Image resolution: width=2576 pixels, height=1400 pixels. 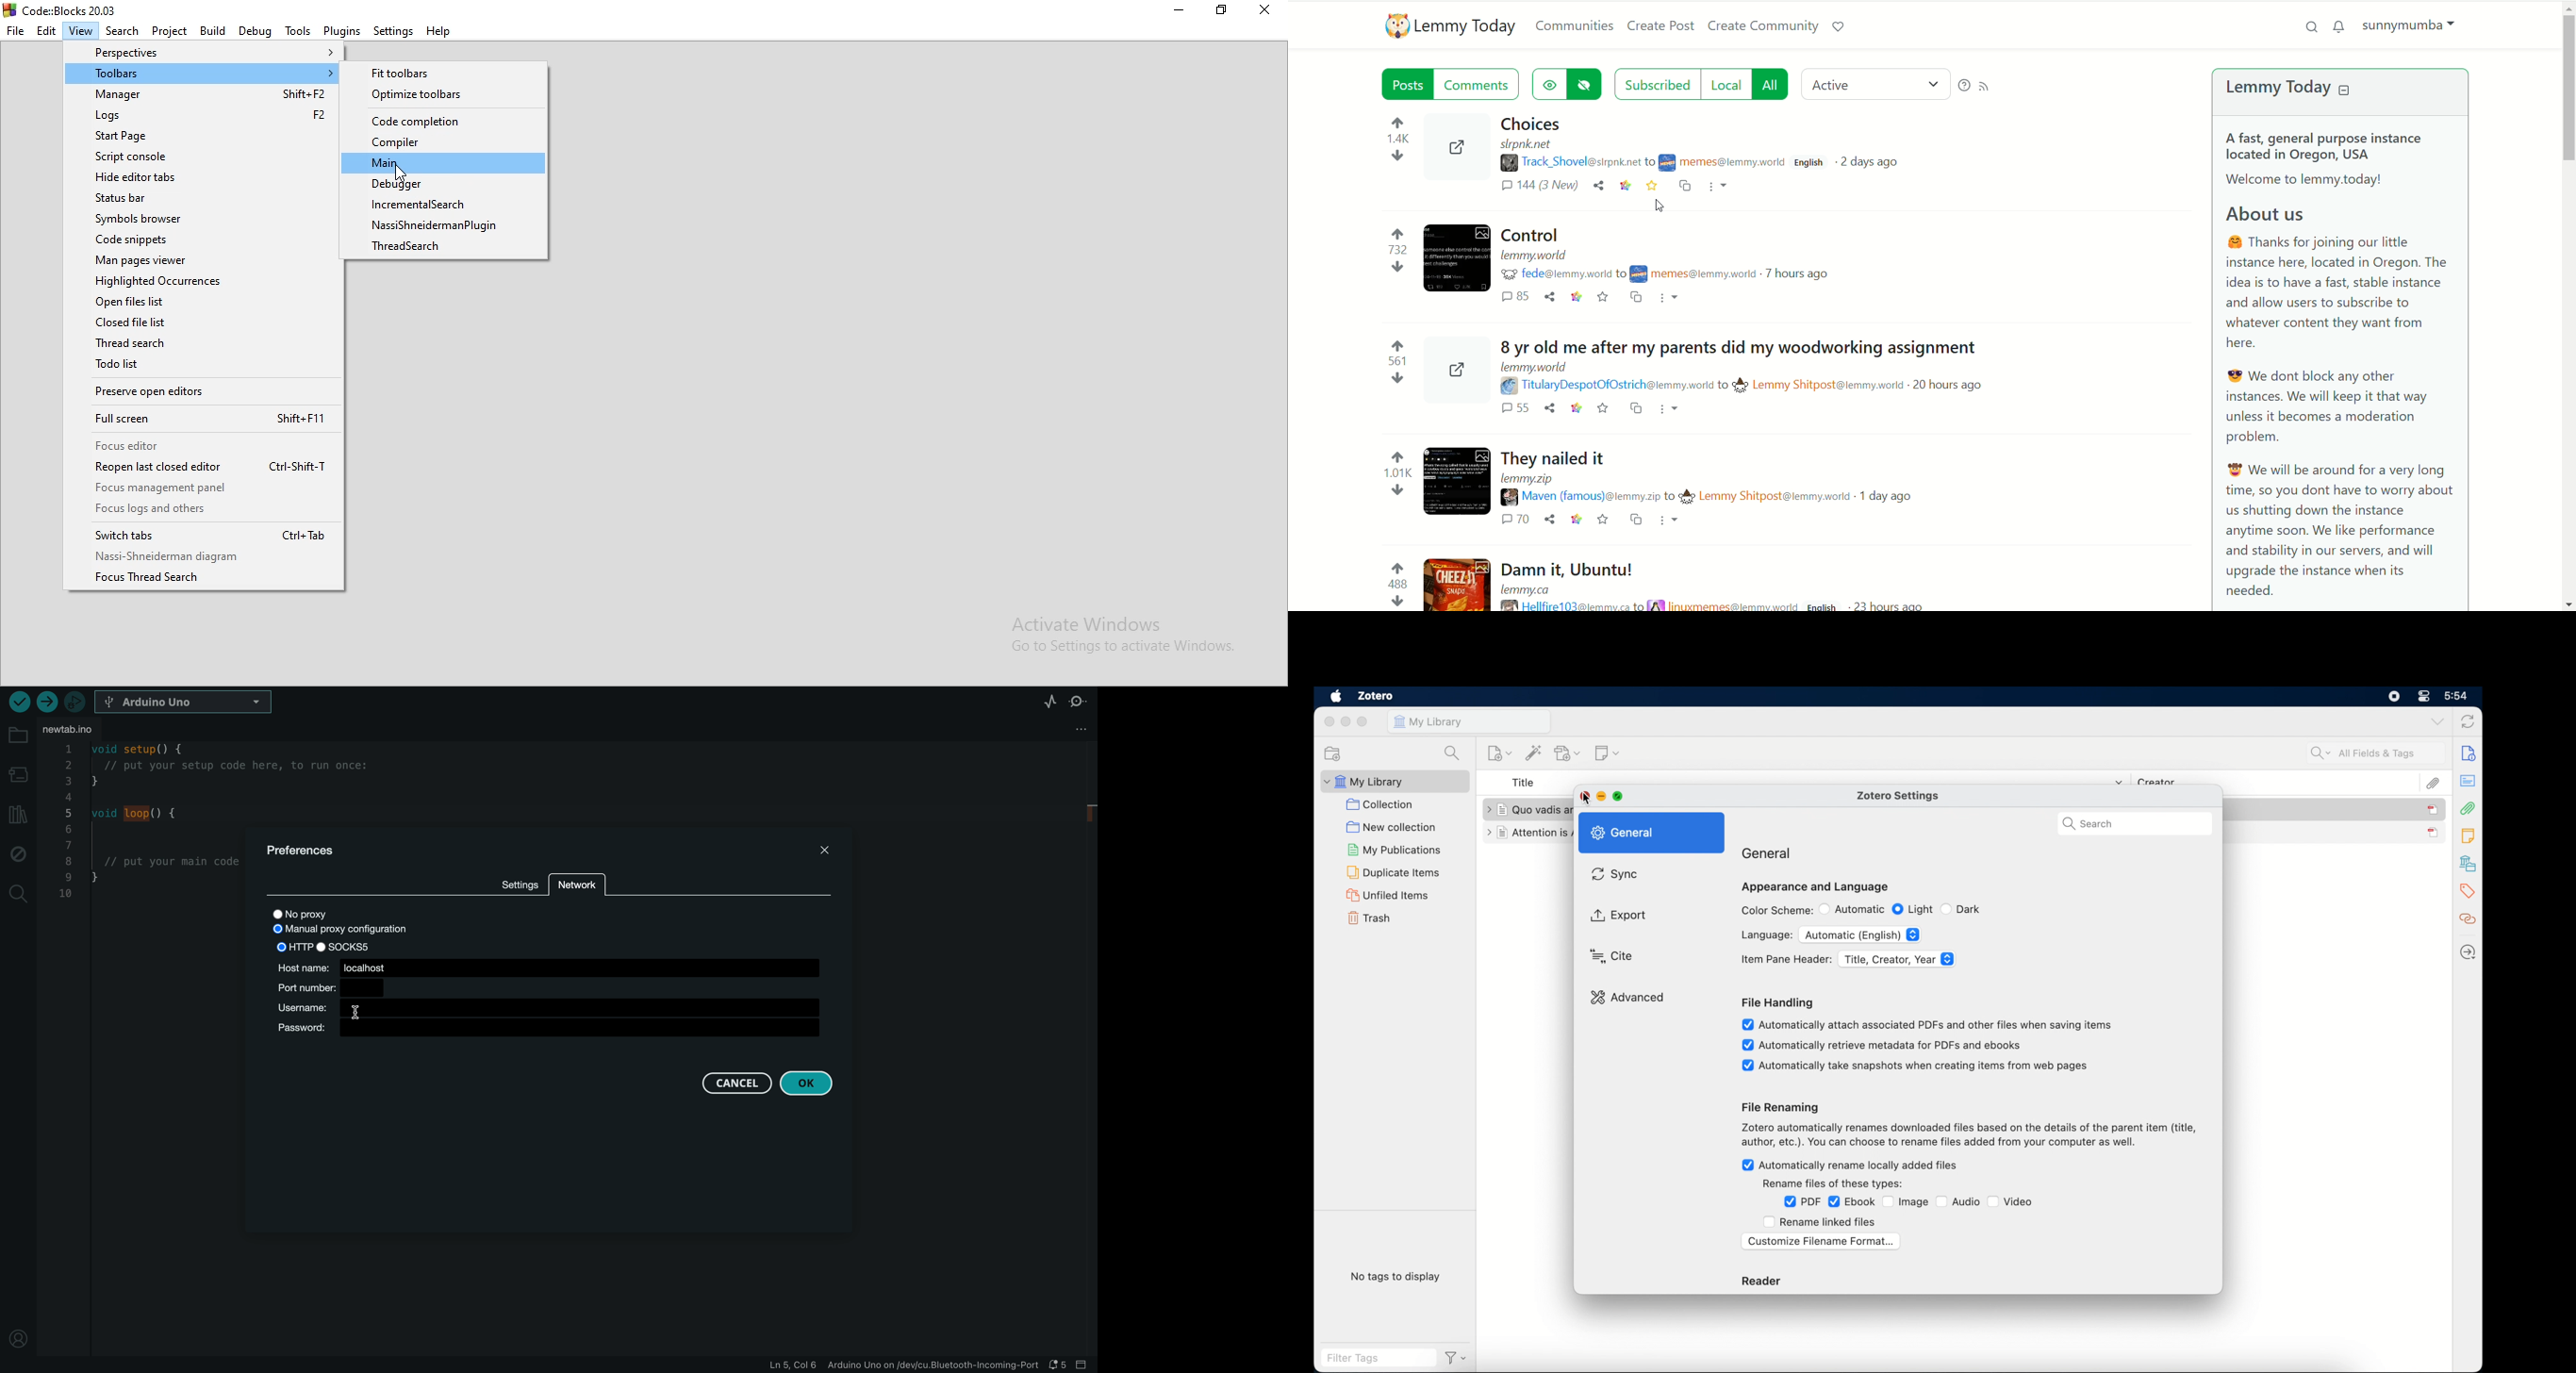 What do you see at coordinates (2342, 25) in the screenshot?
I see `notification` at bounding box center [2342, 25].